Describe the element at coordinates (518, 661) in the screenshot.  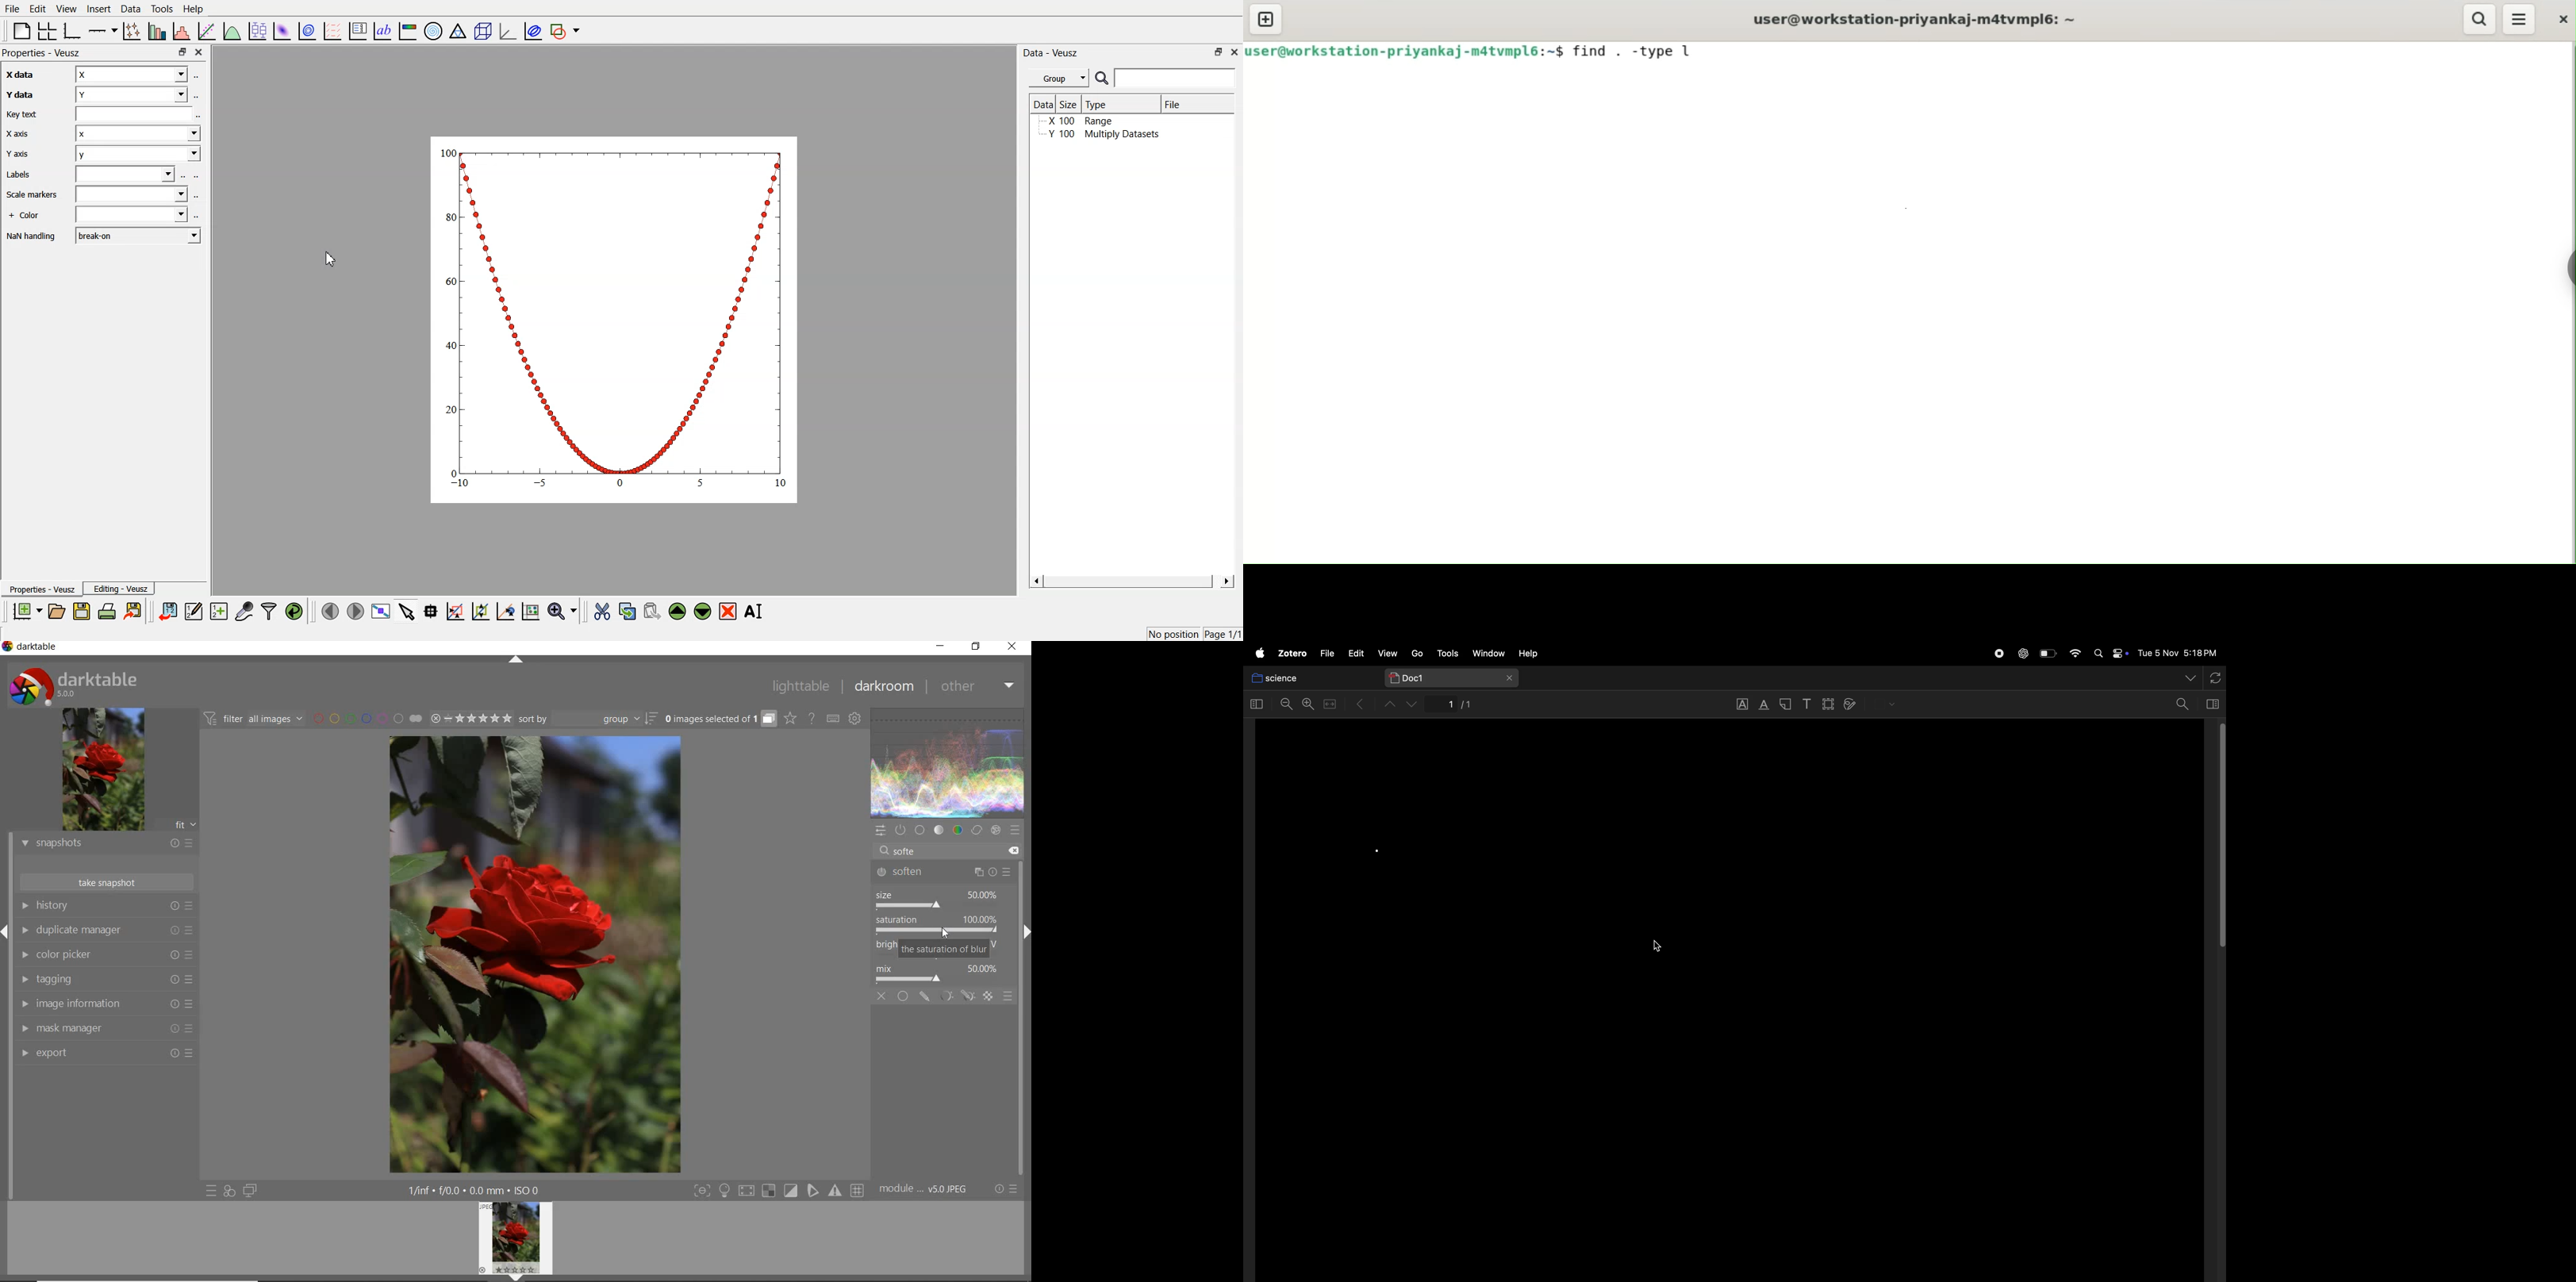
I see `expand/collapse` at that location.